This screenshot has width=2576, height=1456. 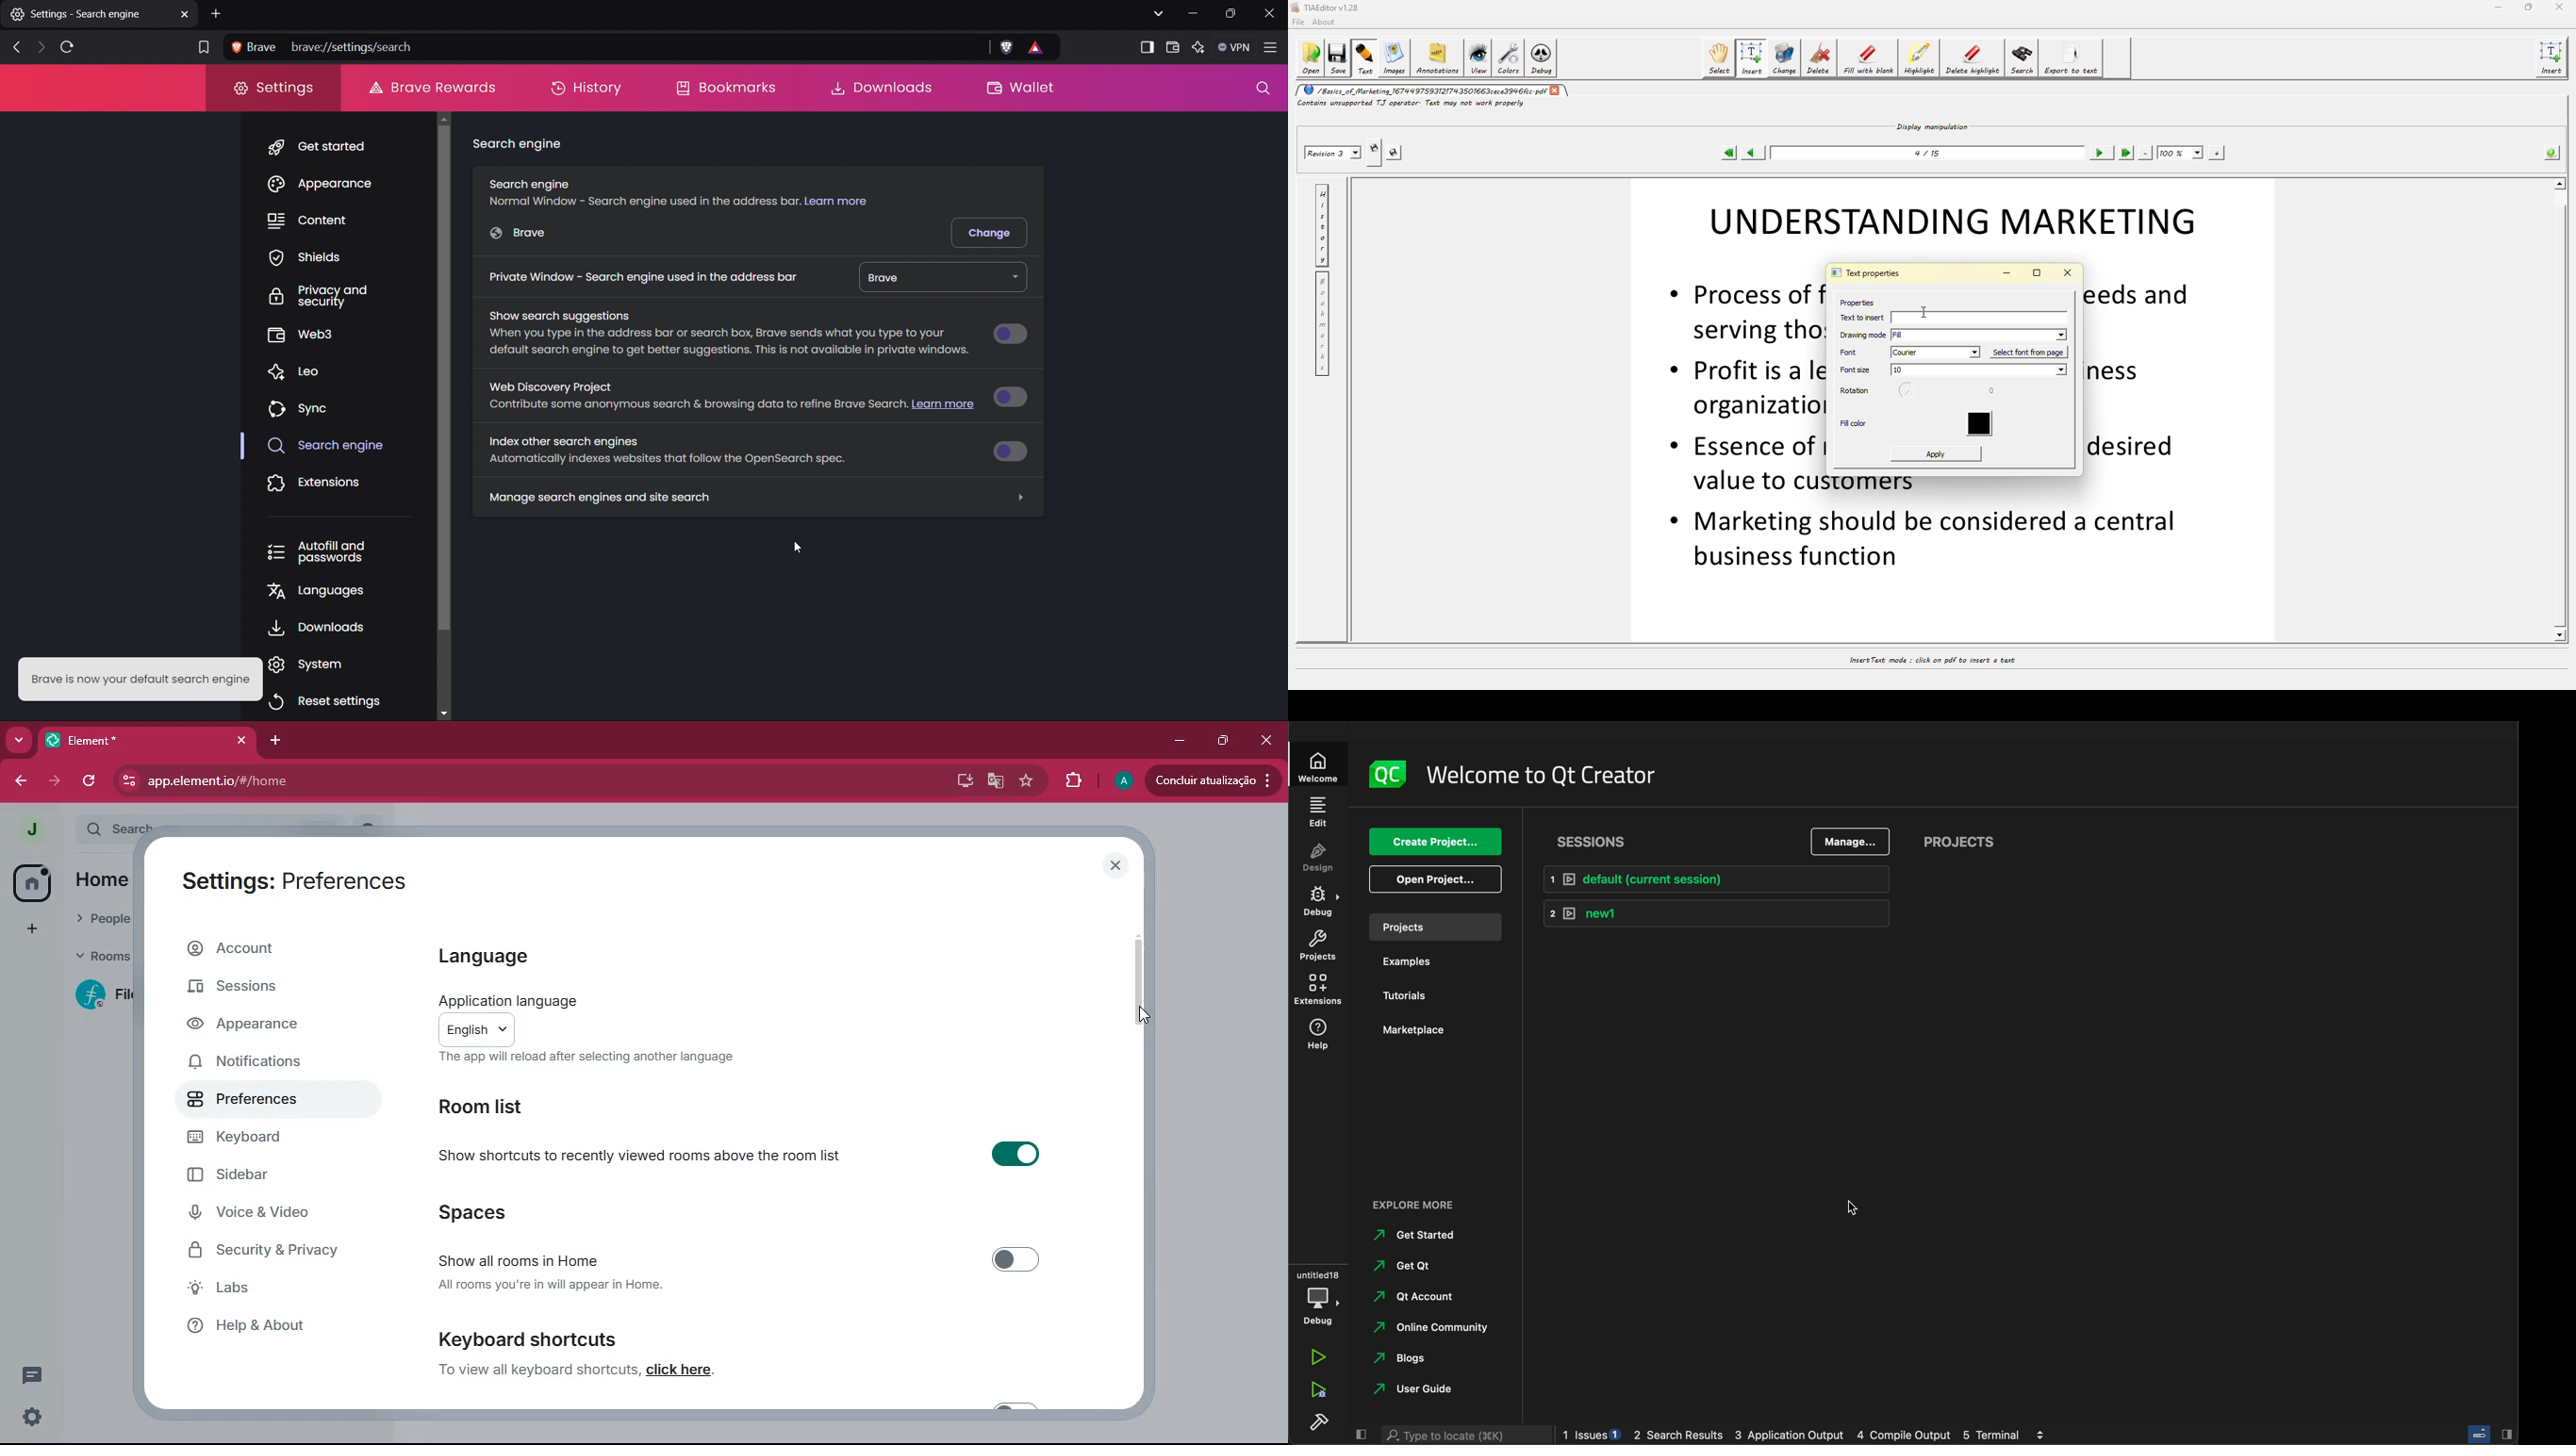 I want to click on text to insert, so click(x=1974, y=319).